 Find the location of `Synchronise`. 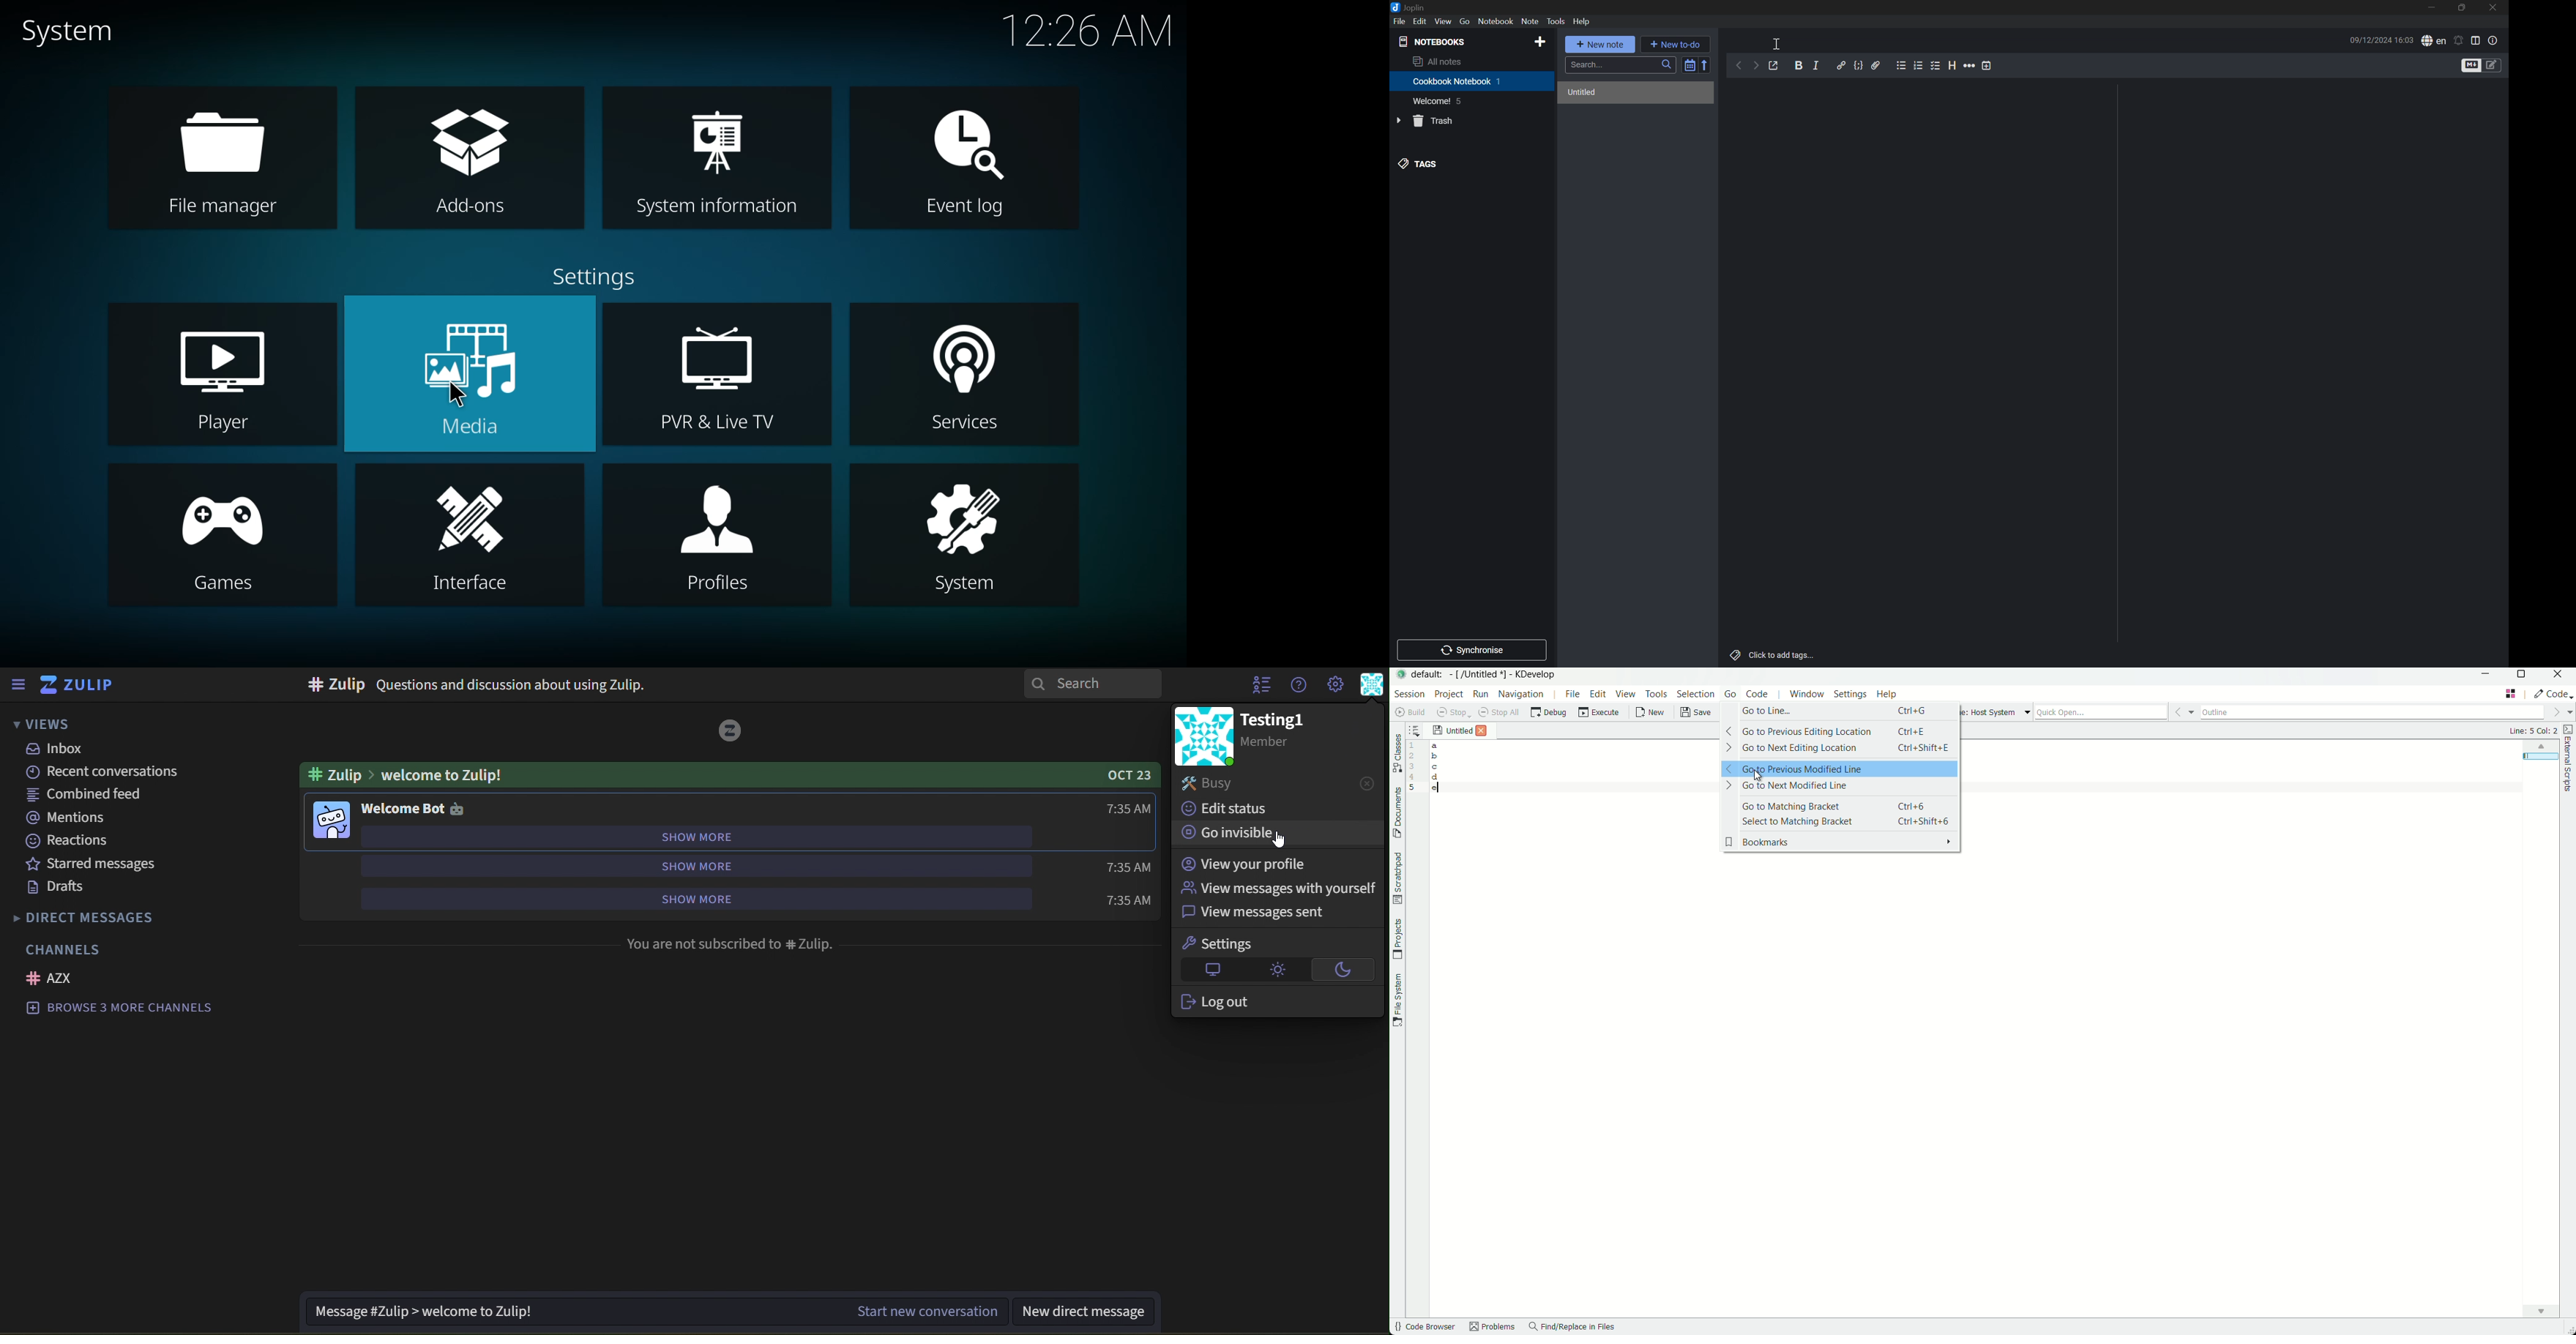

Synchronise is located at coordinates (1473, 650).